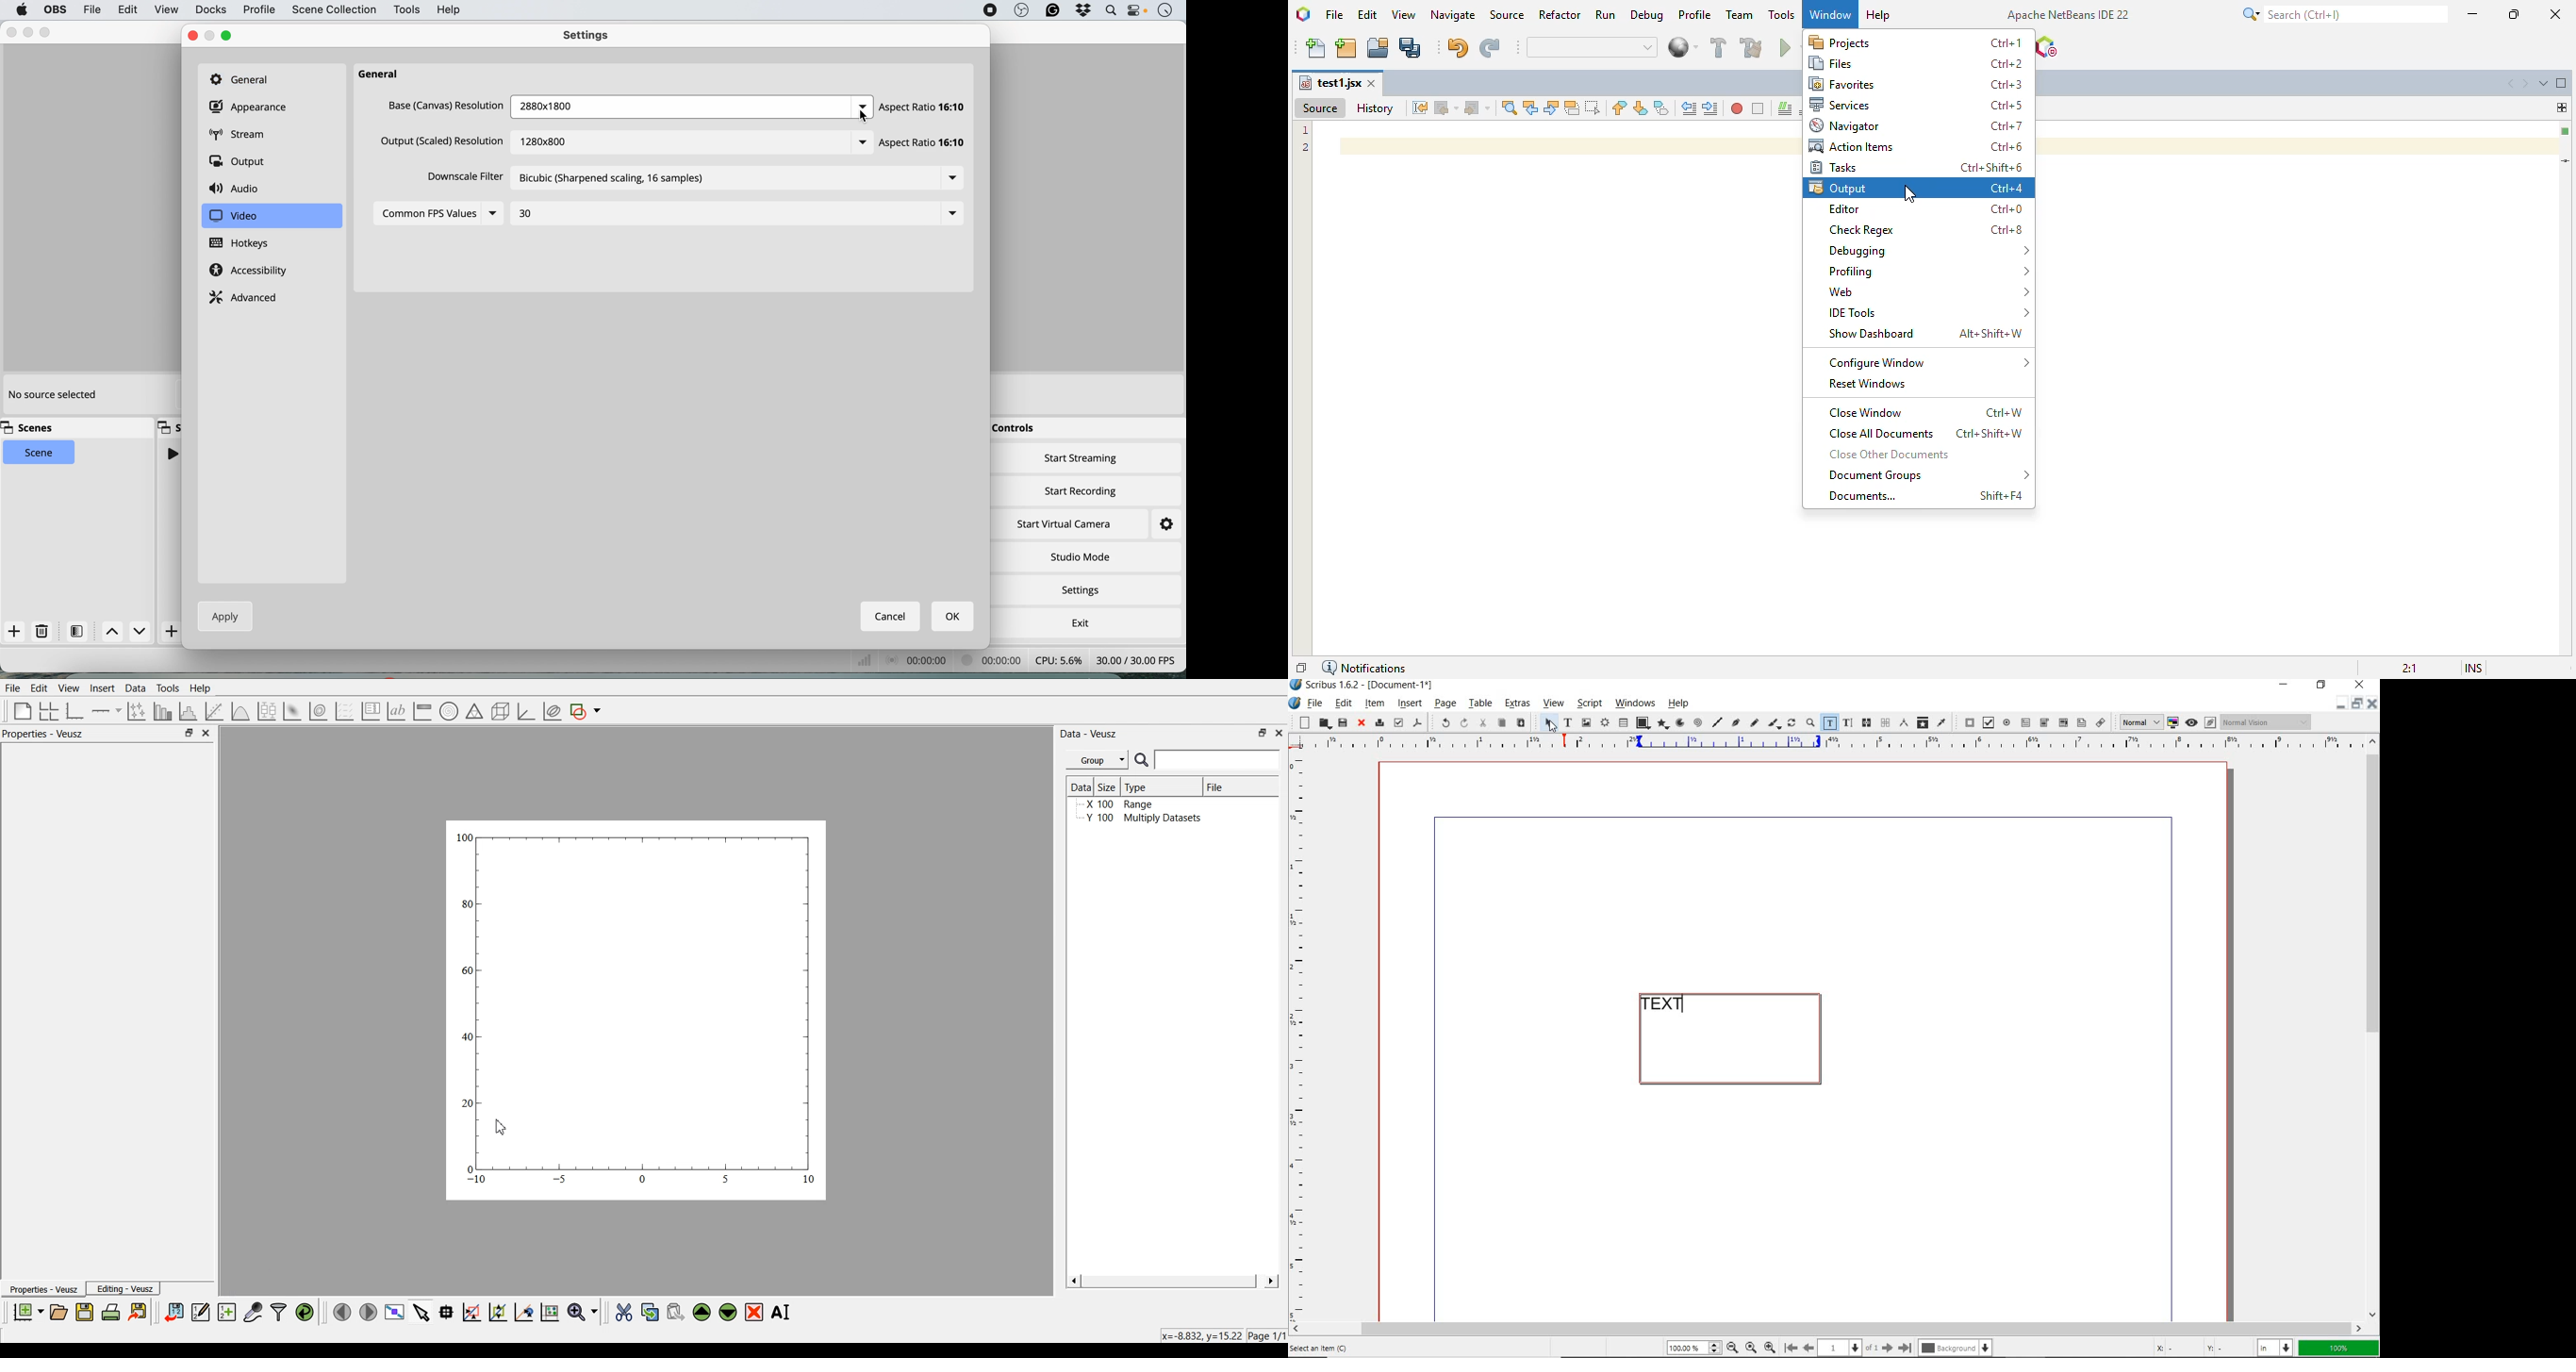 This screenshot has width=2576, height=1372. Describe the element at coordinates (1928, 271) in the screenshot. I see `profiling` at that location.